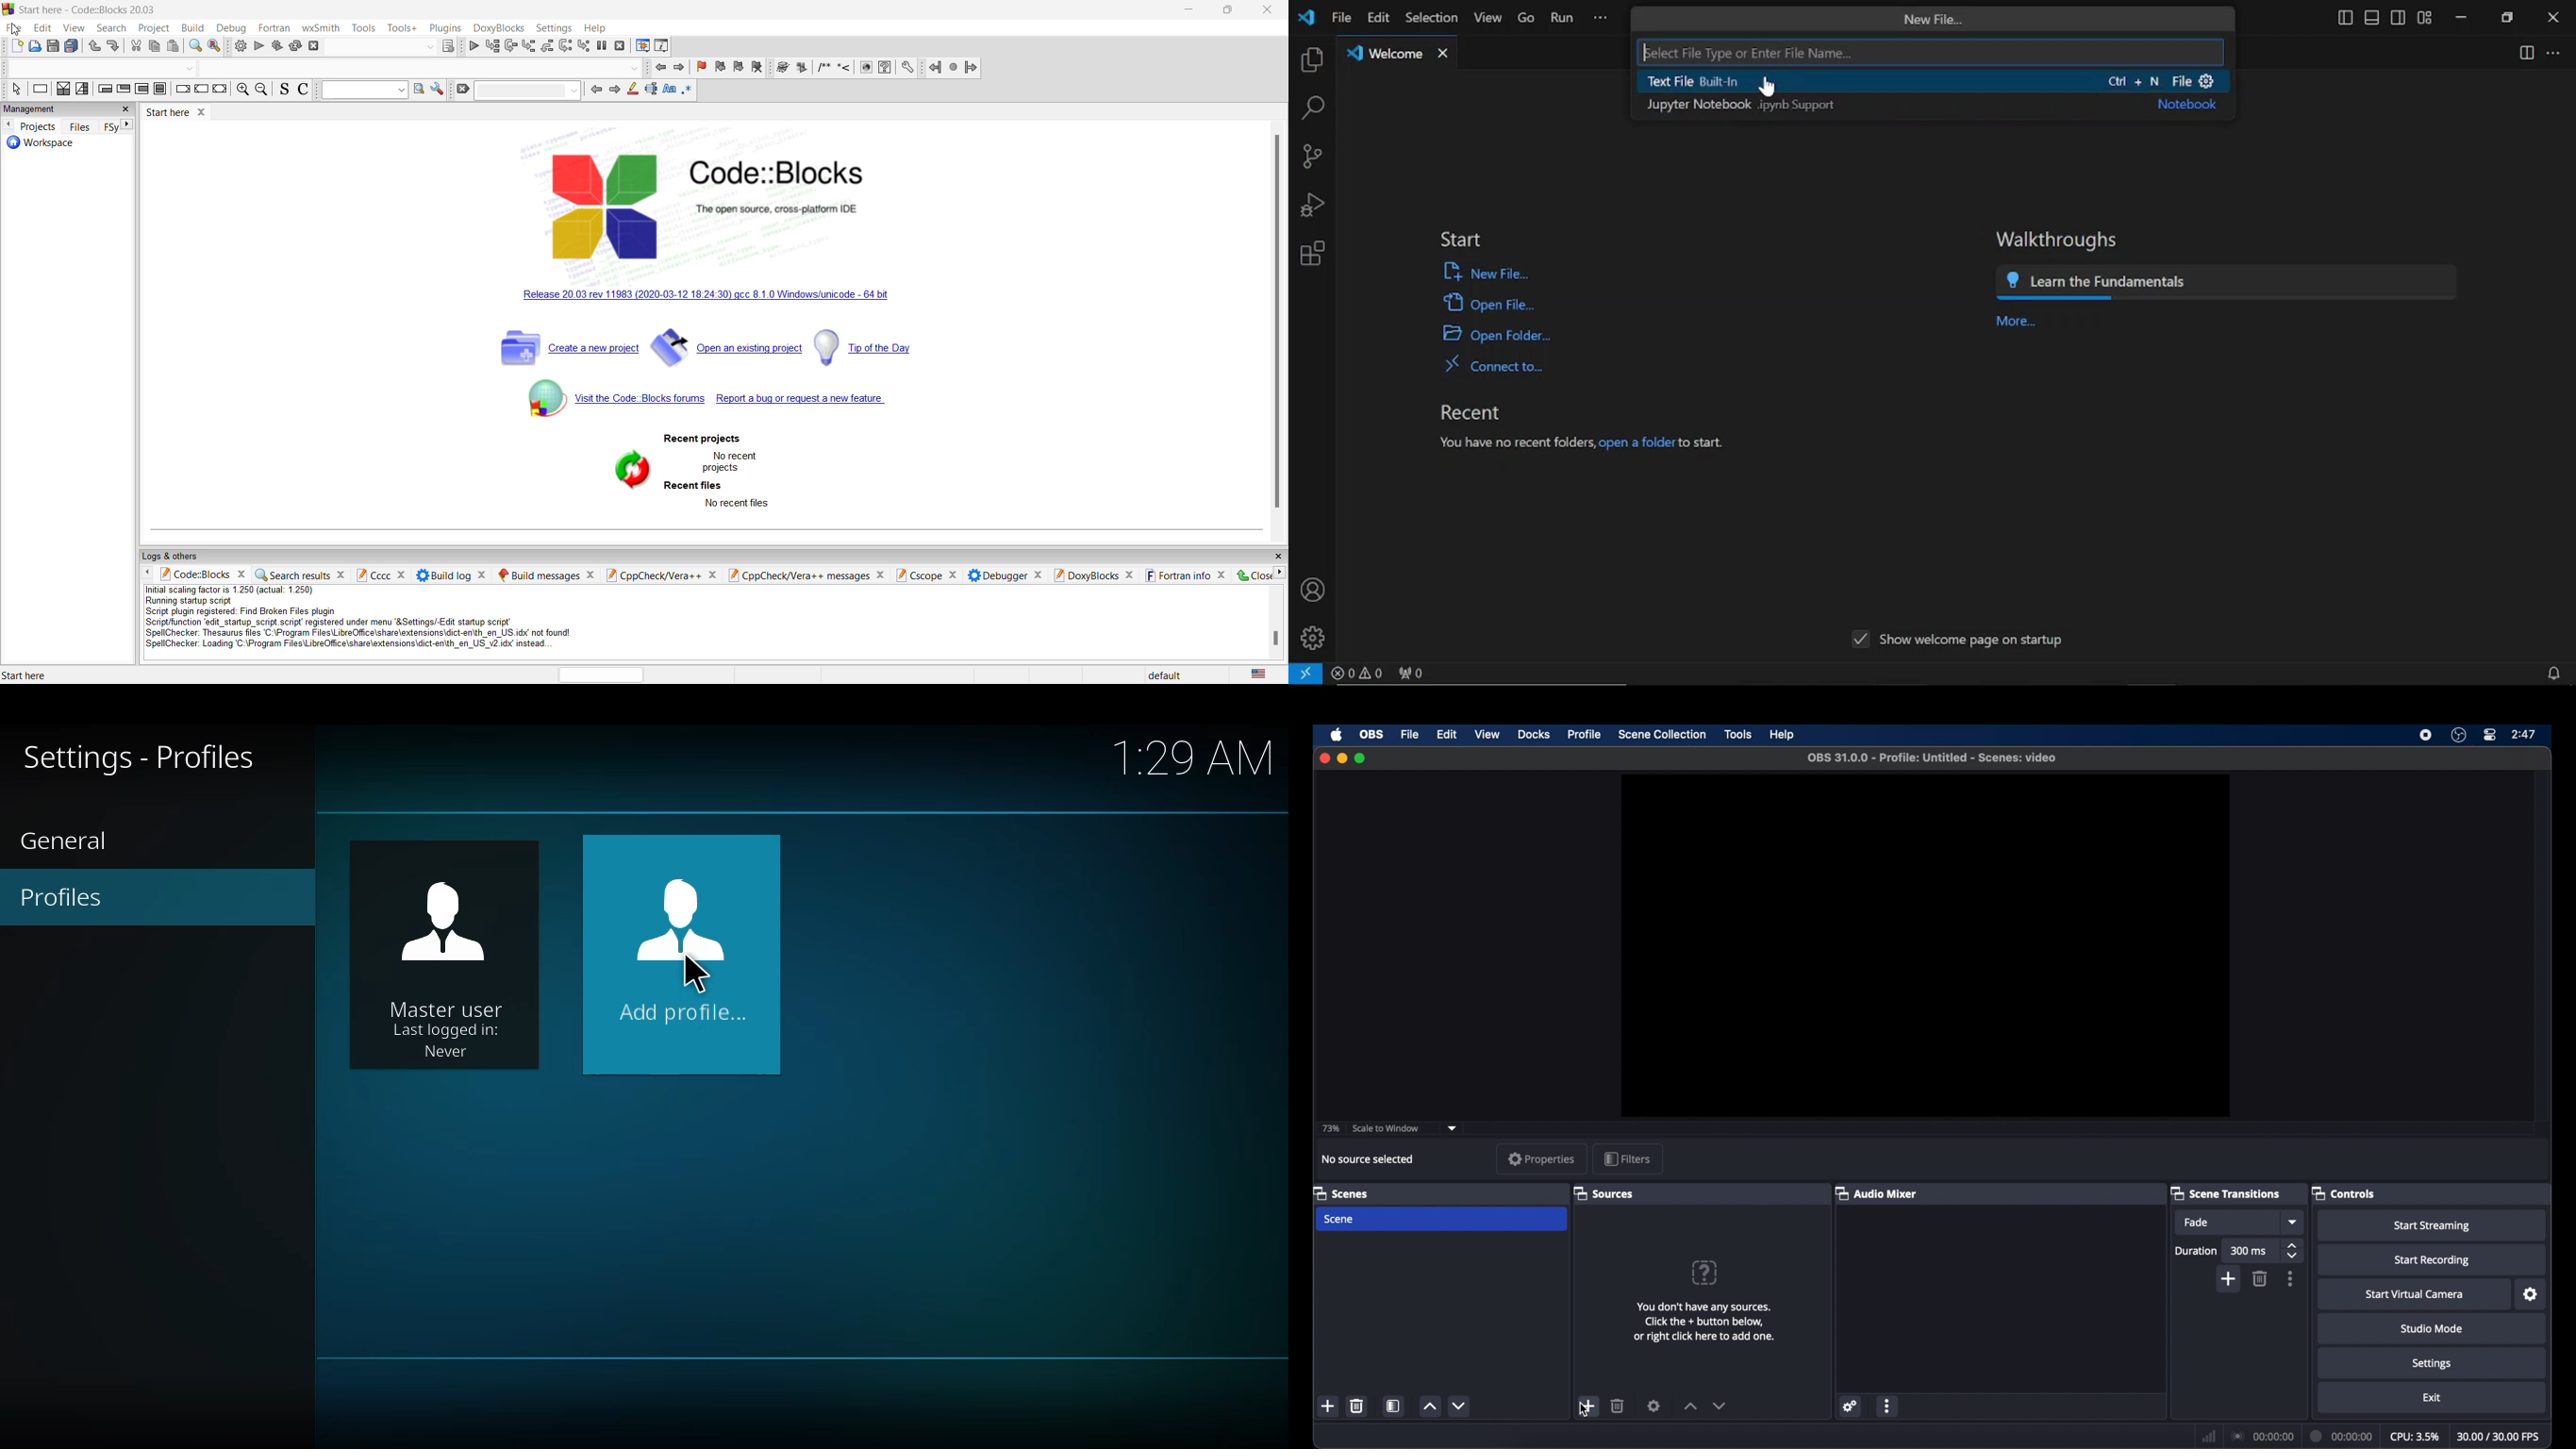 This screenshot has width=2576, height=1456. Describe the element at coordinates (1316, 206) in the screenshot. I see `run and debug` at that location.